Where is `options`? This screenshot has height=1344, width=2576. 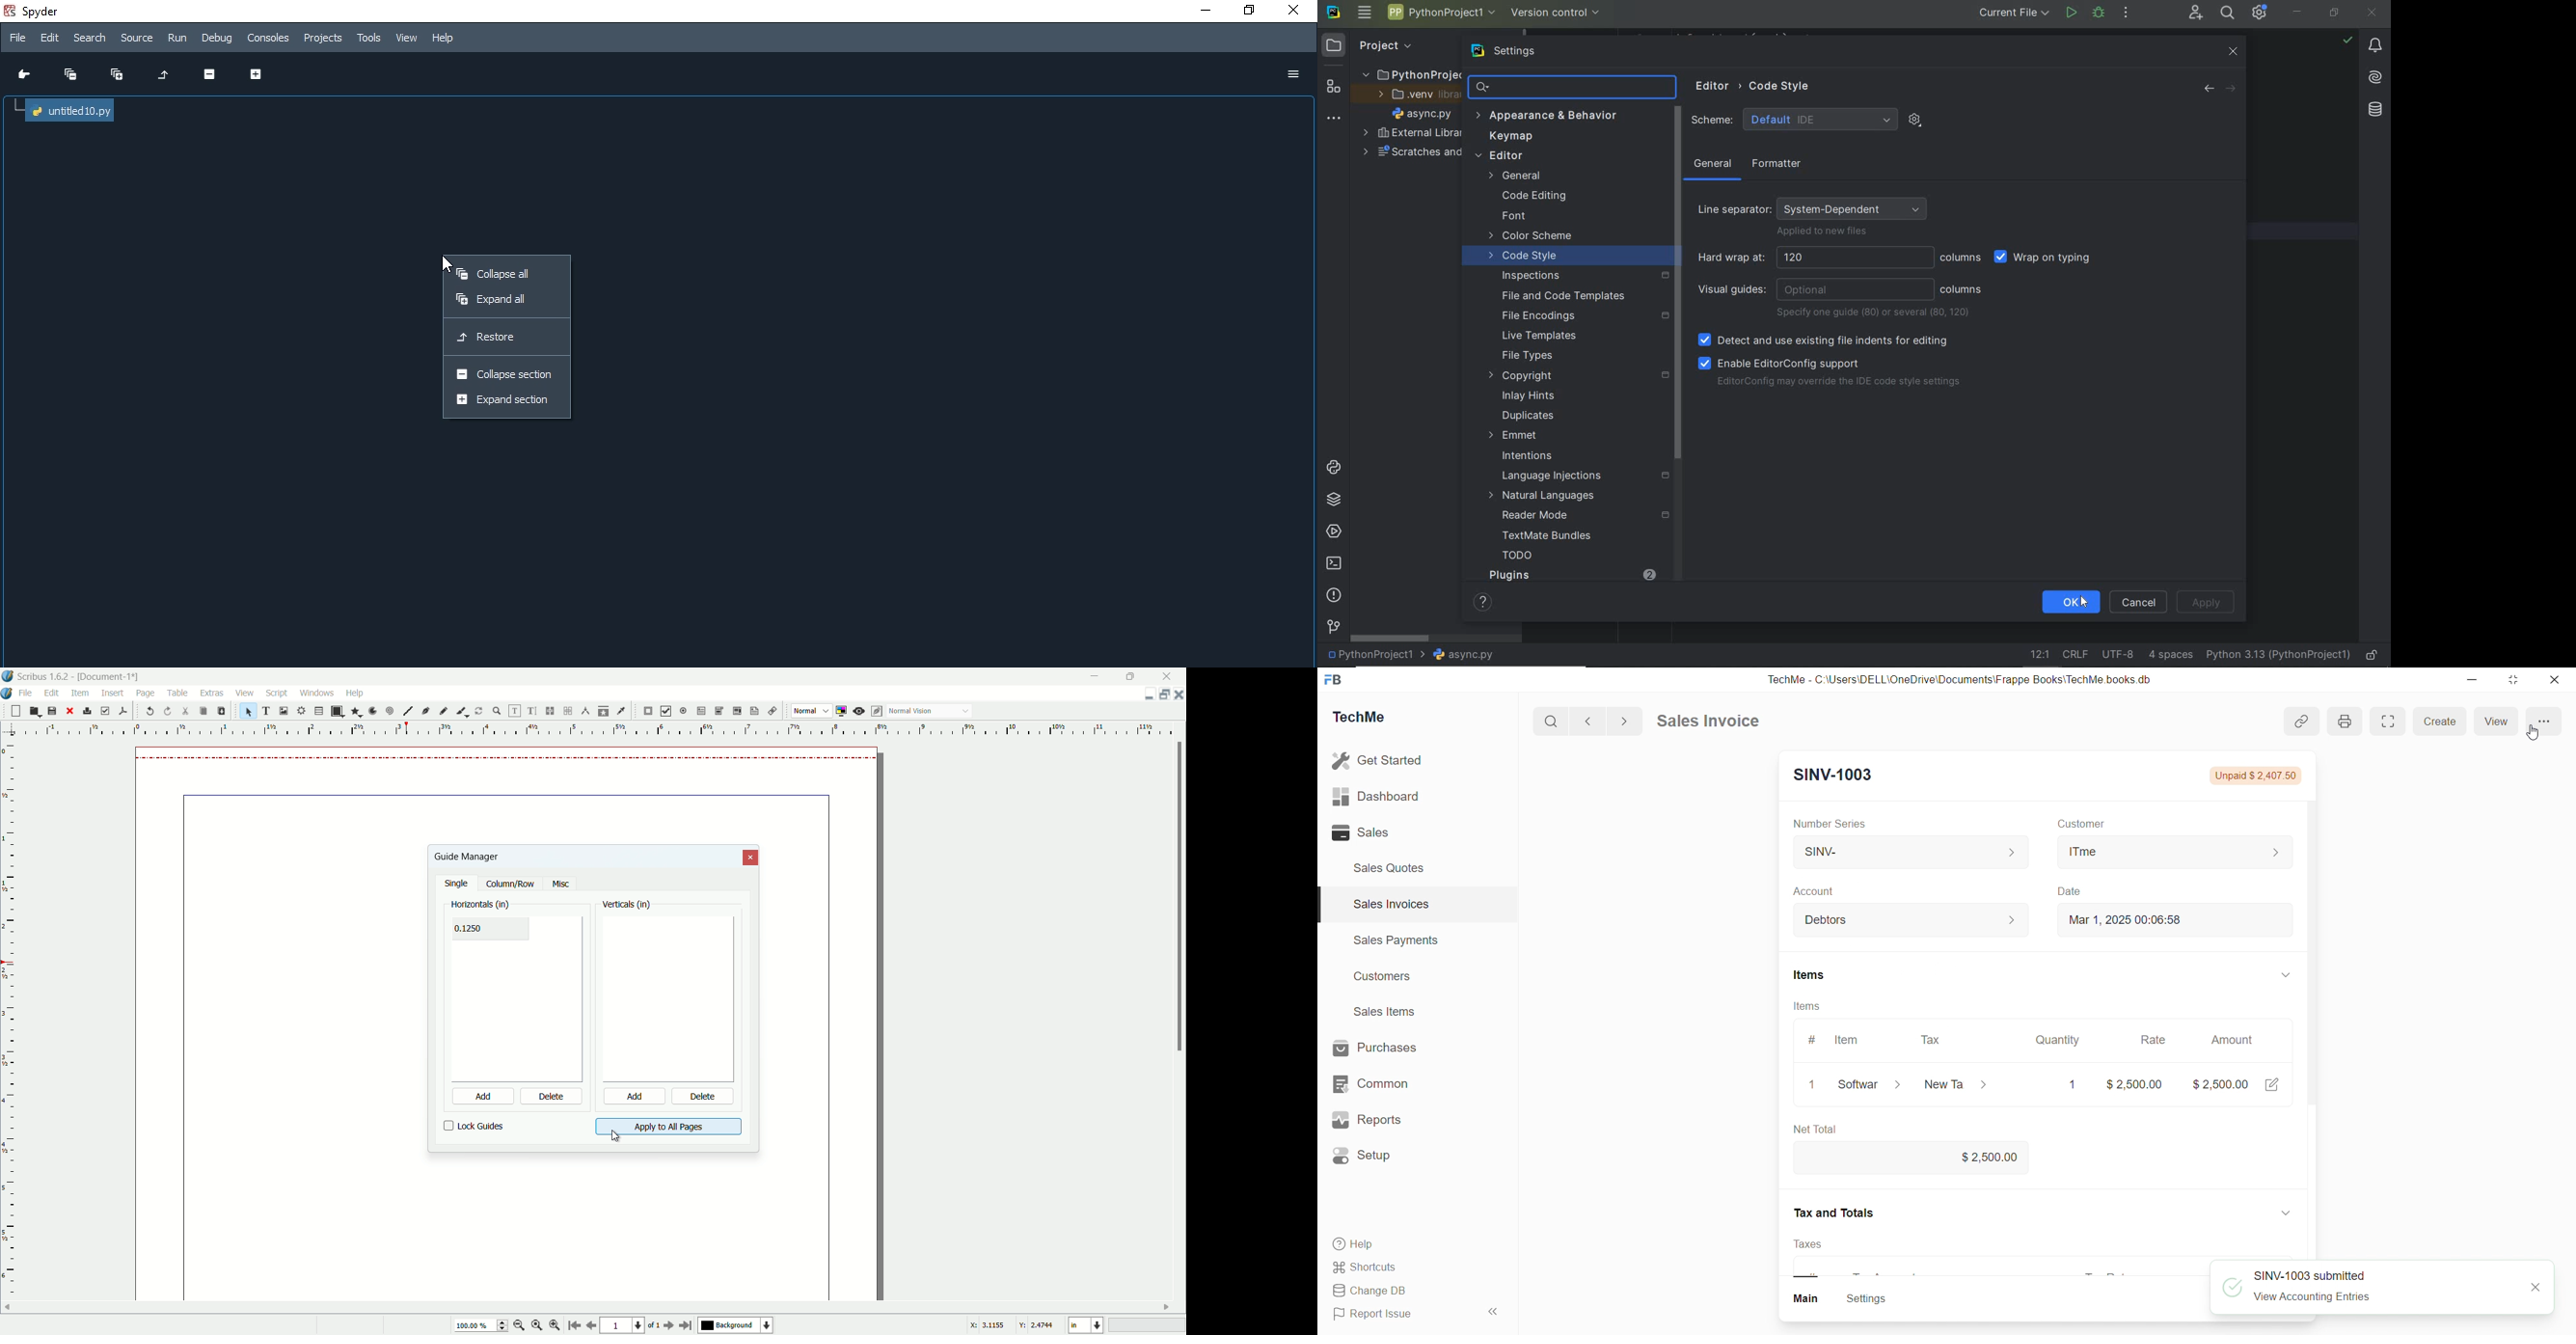 options is located at coordinates (1293, 76).